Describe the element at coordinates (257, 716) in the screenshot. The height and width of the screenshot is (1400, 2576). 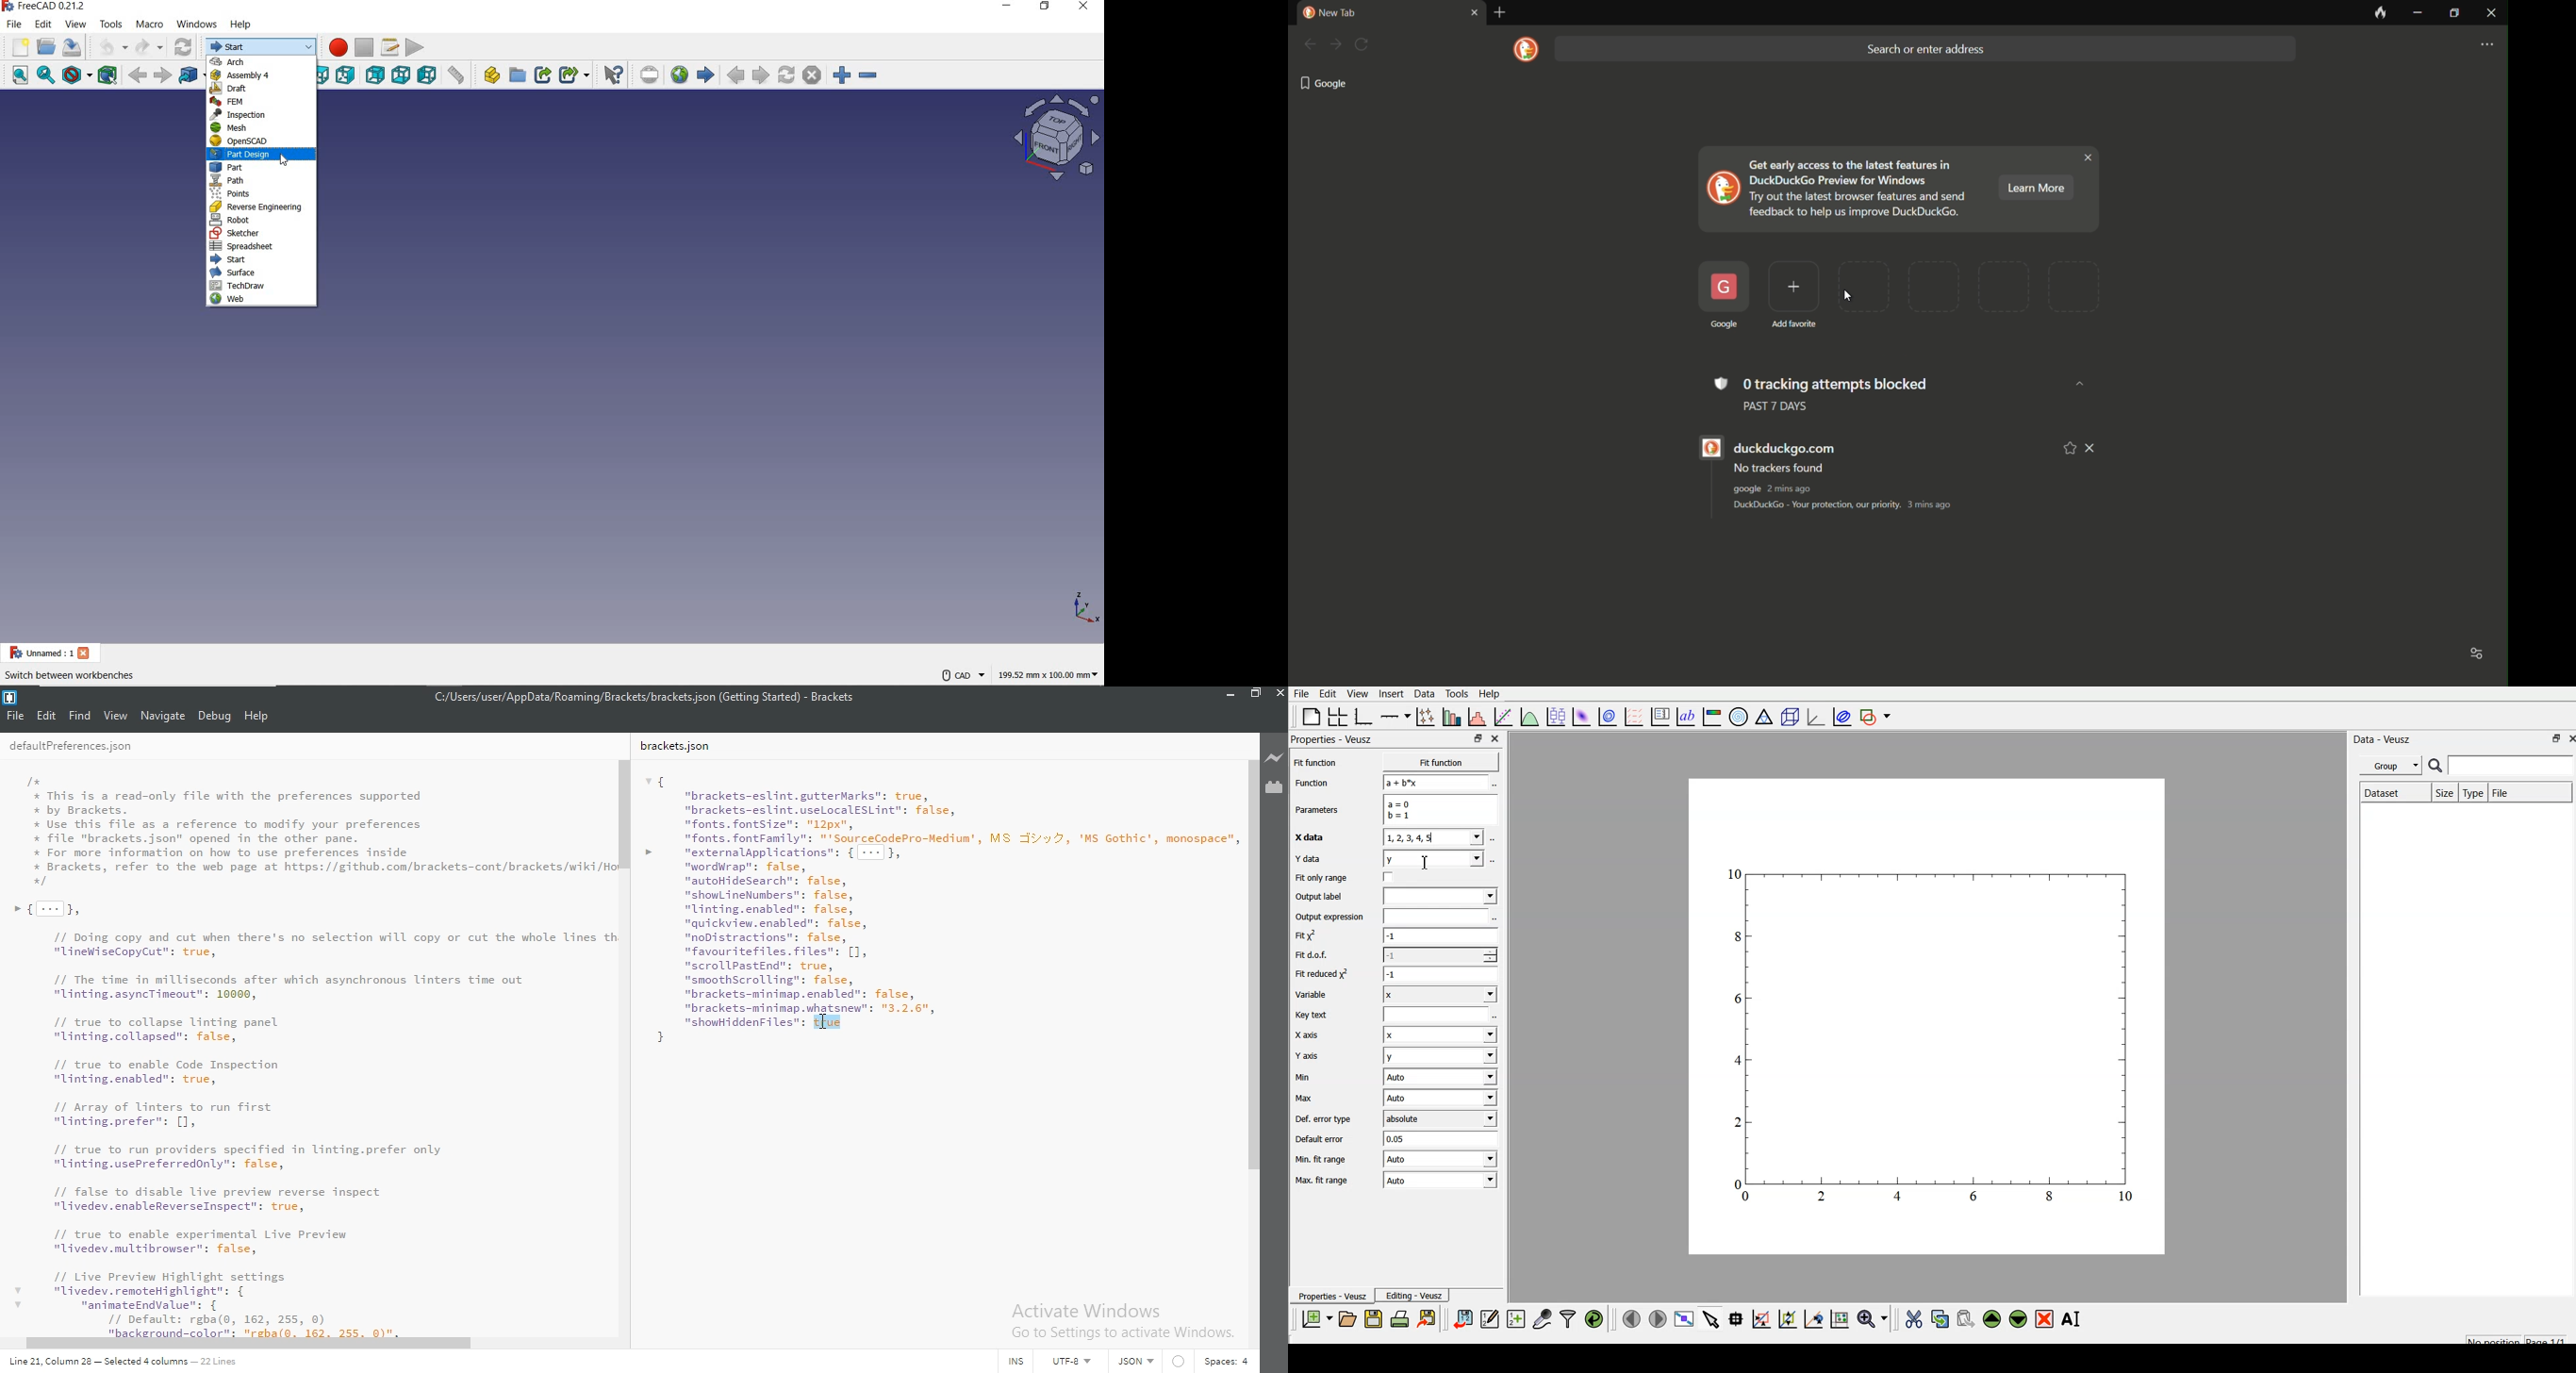
I see `help` at that location.